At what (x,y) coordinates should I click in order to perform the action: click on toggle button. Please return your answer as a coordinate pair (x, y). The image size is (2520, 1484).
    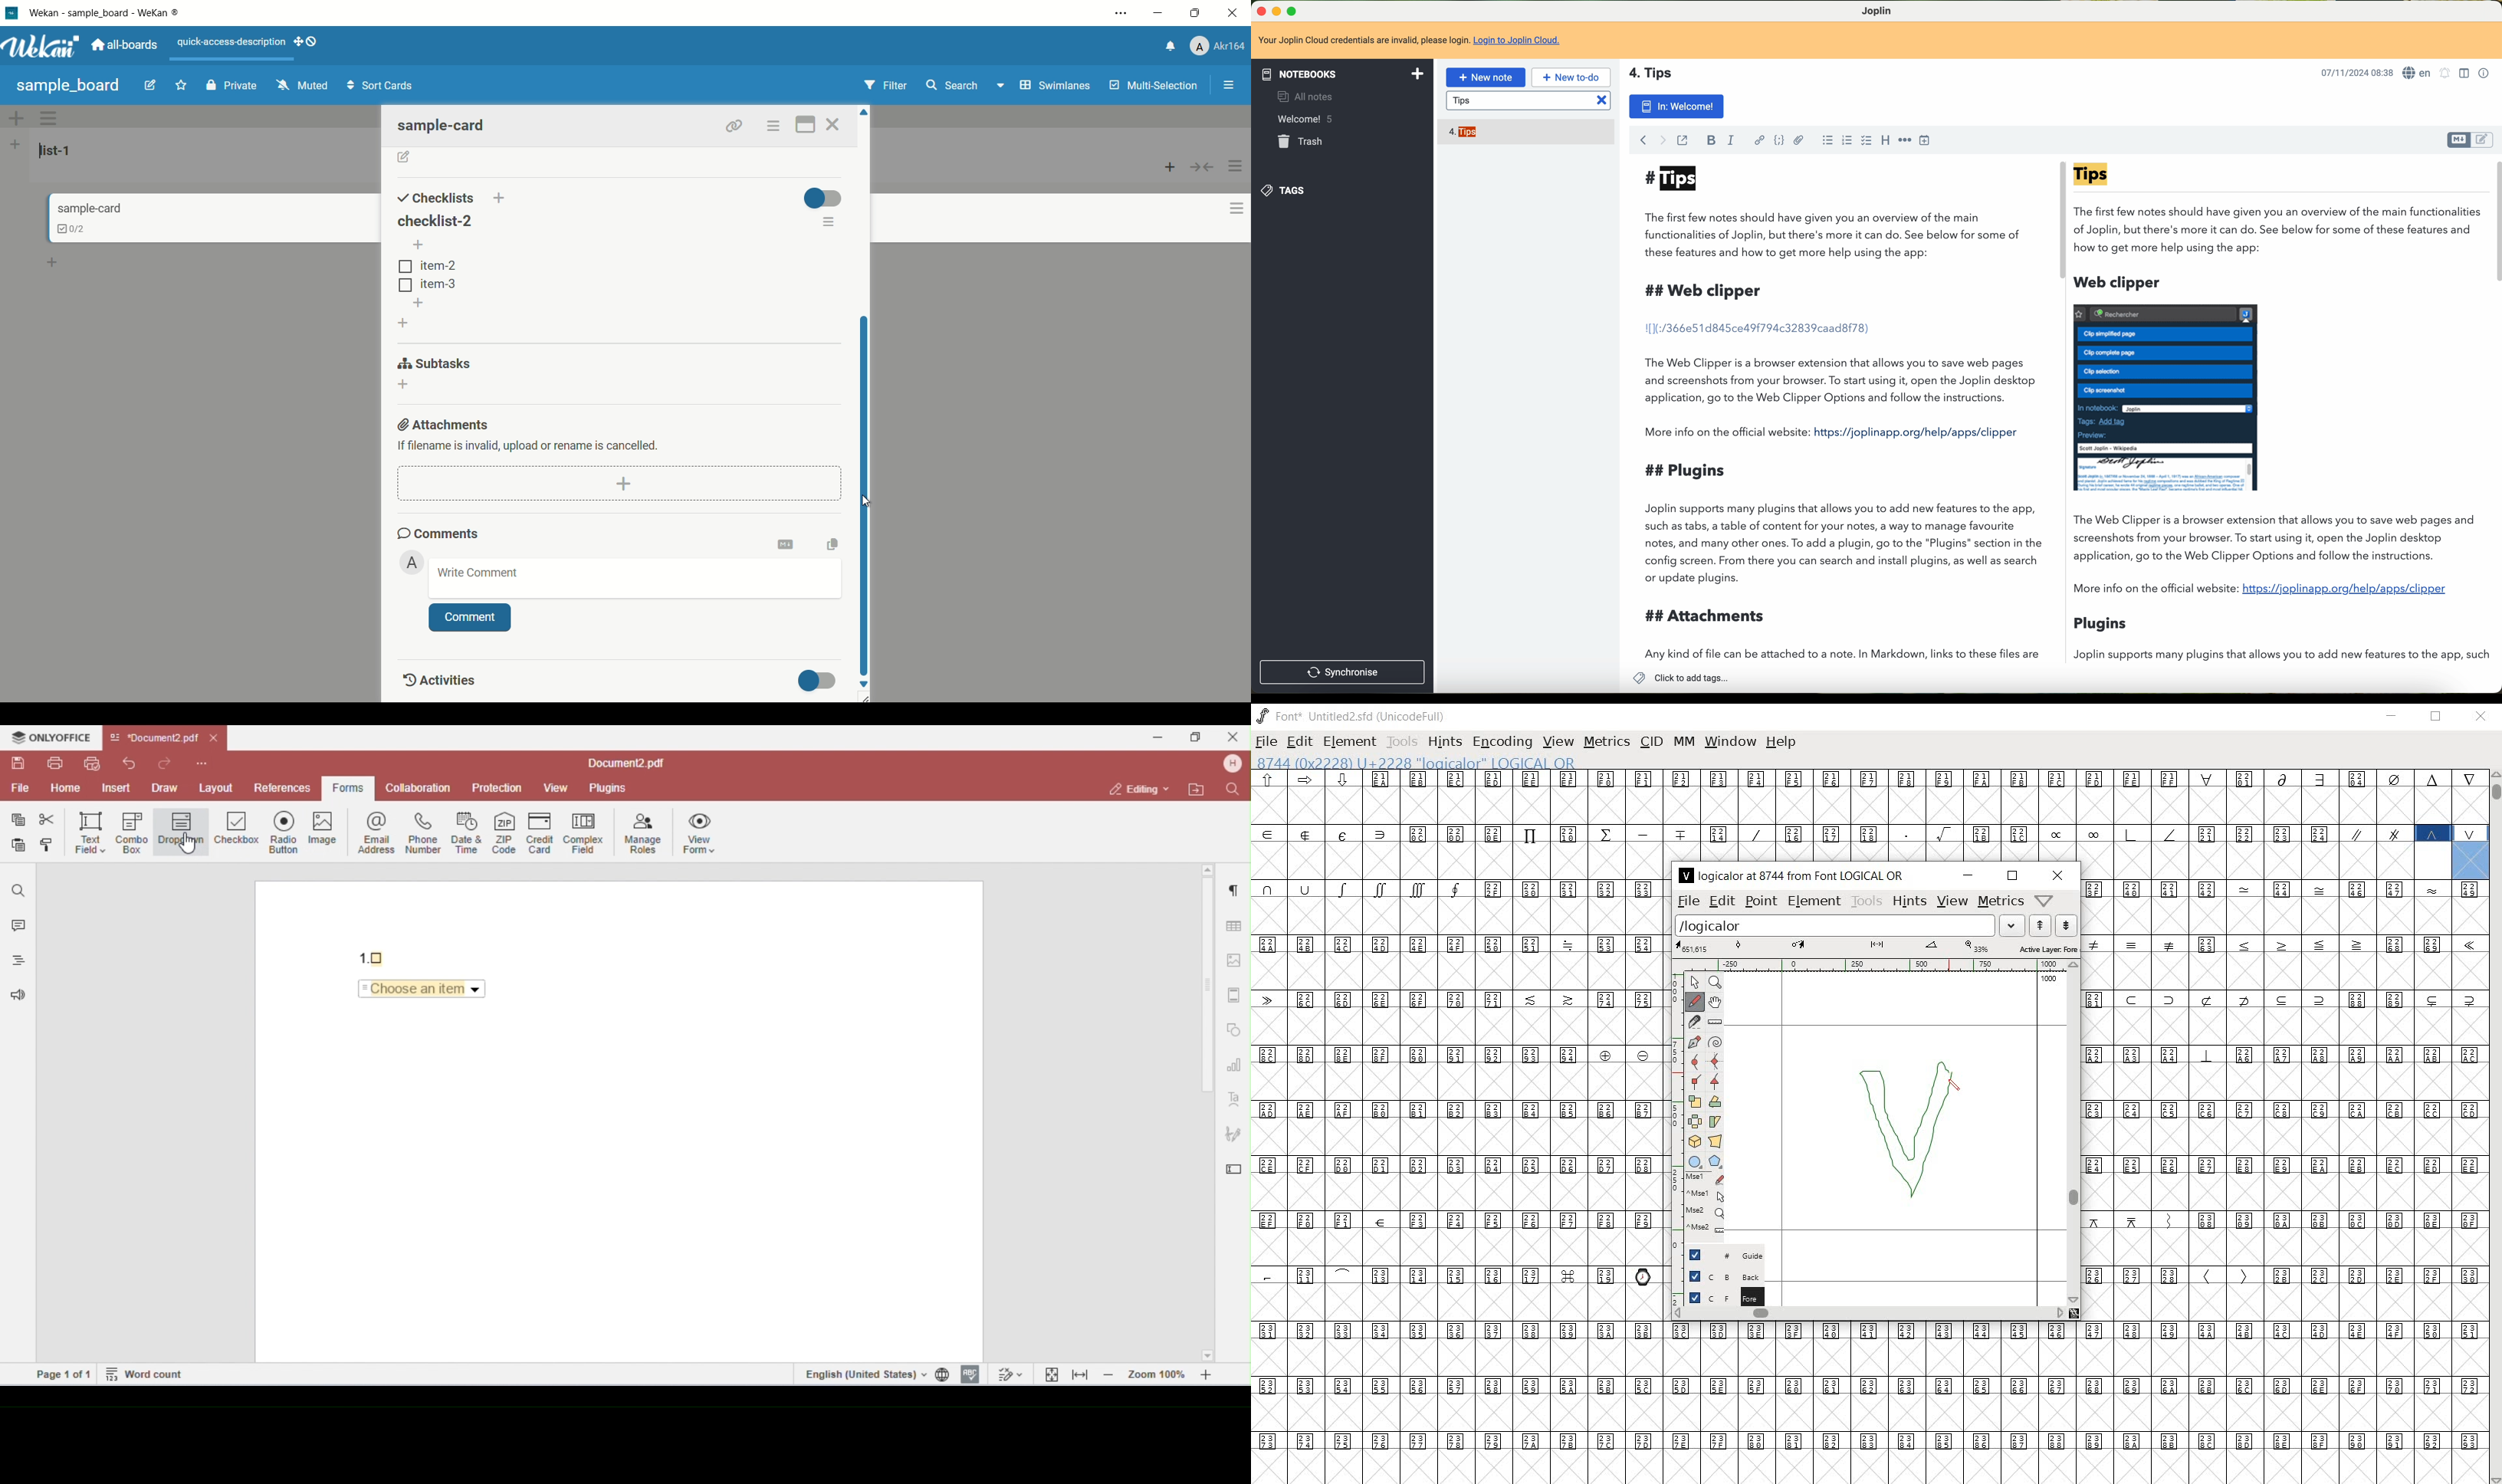
    Looking at the image, I should click on (822, 198).